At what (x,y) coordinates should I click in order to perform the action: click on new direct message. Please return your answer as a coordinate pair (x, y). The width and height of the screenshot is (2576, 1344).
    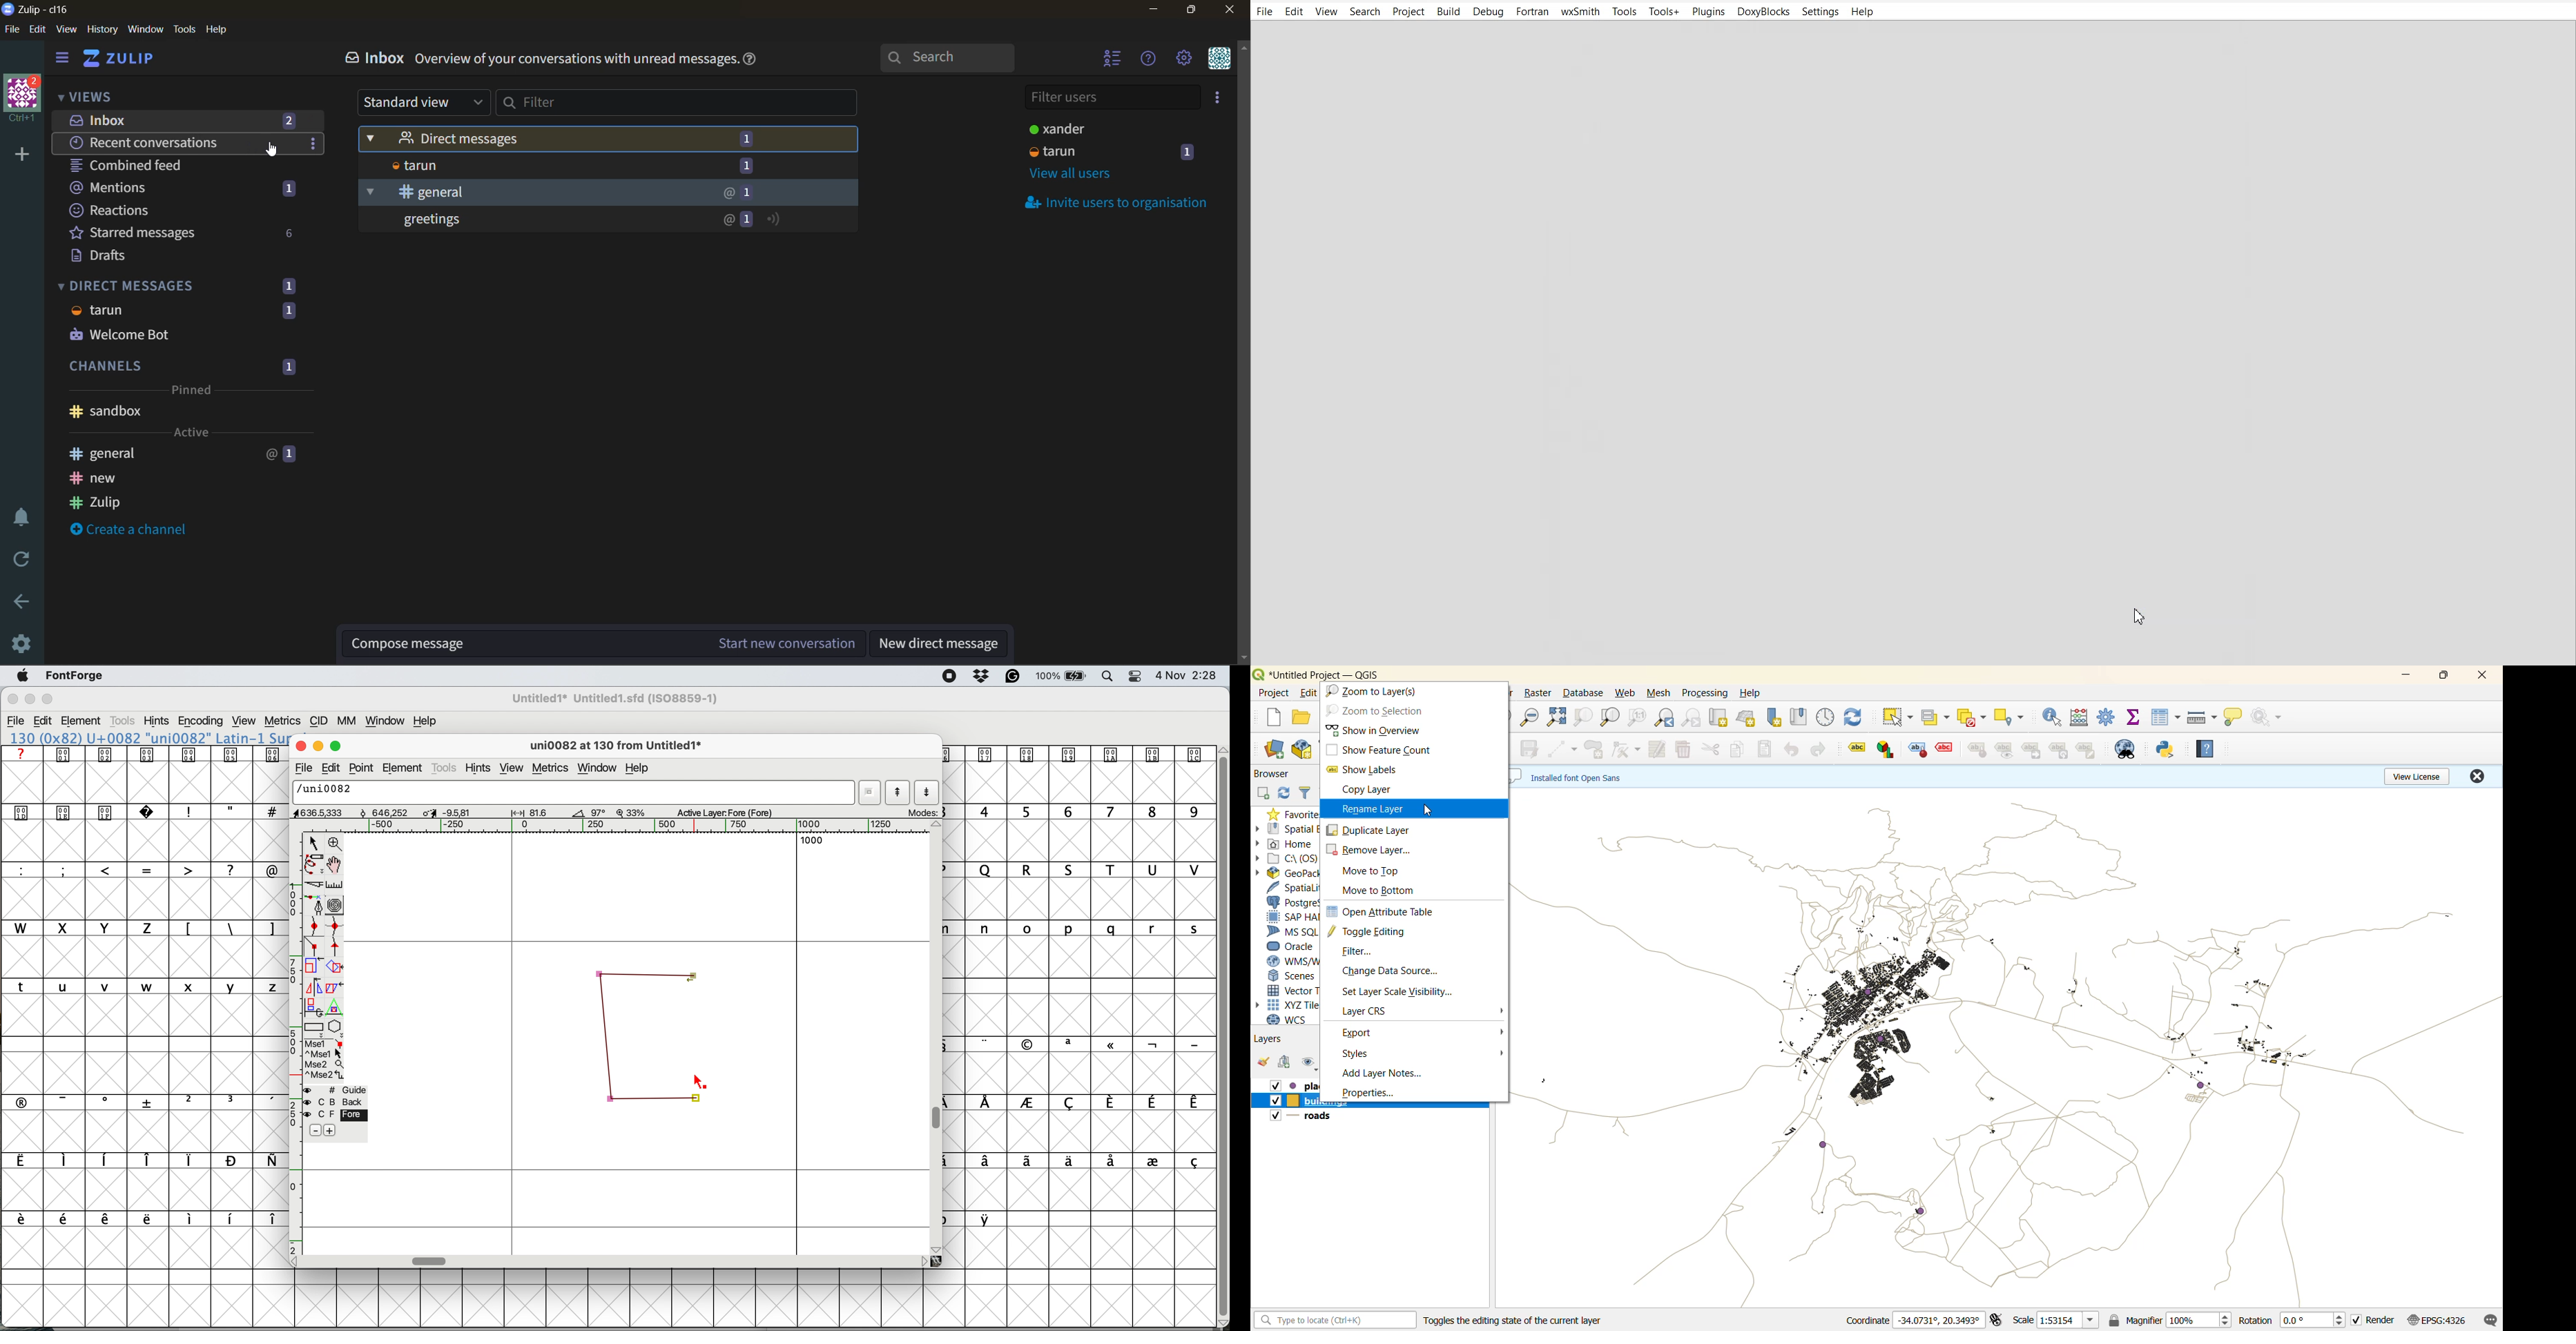
    Looking at the image, I should click on (937, 643).